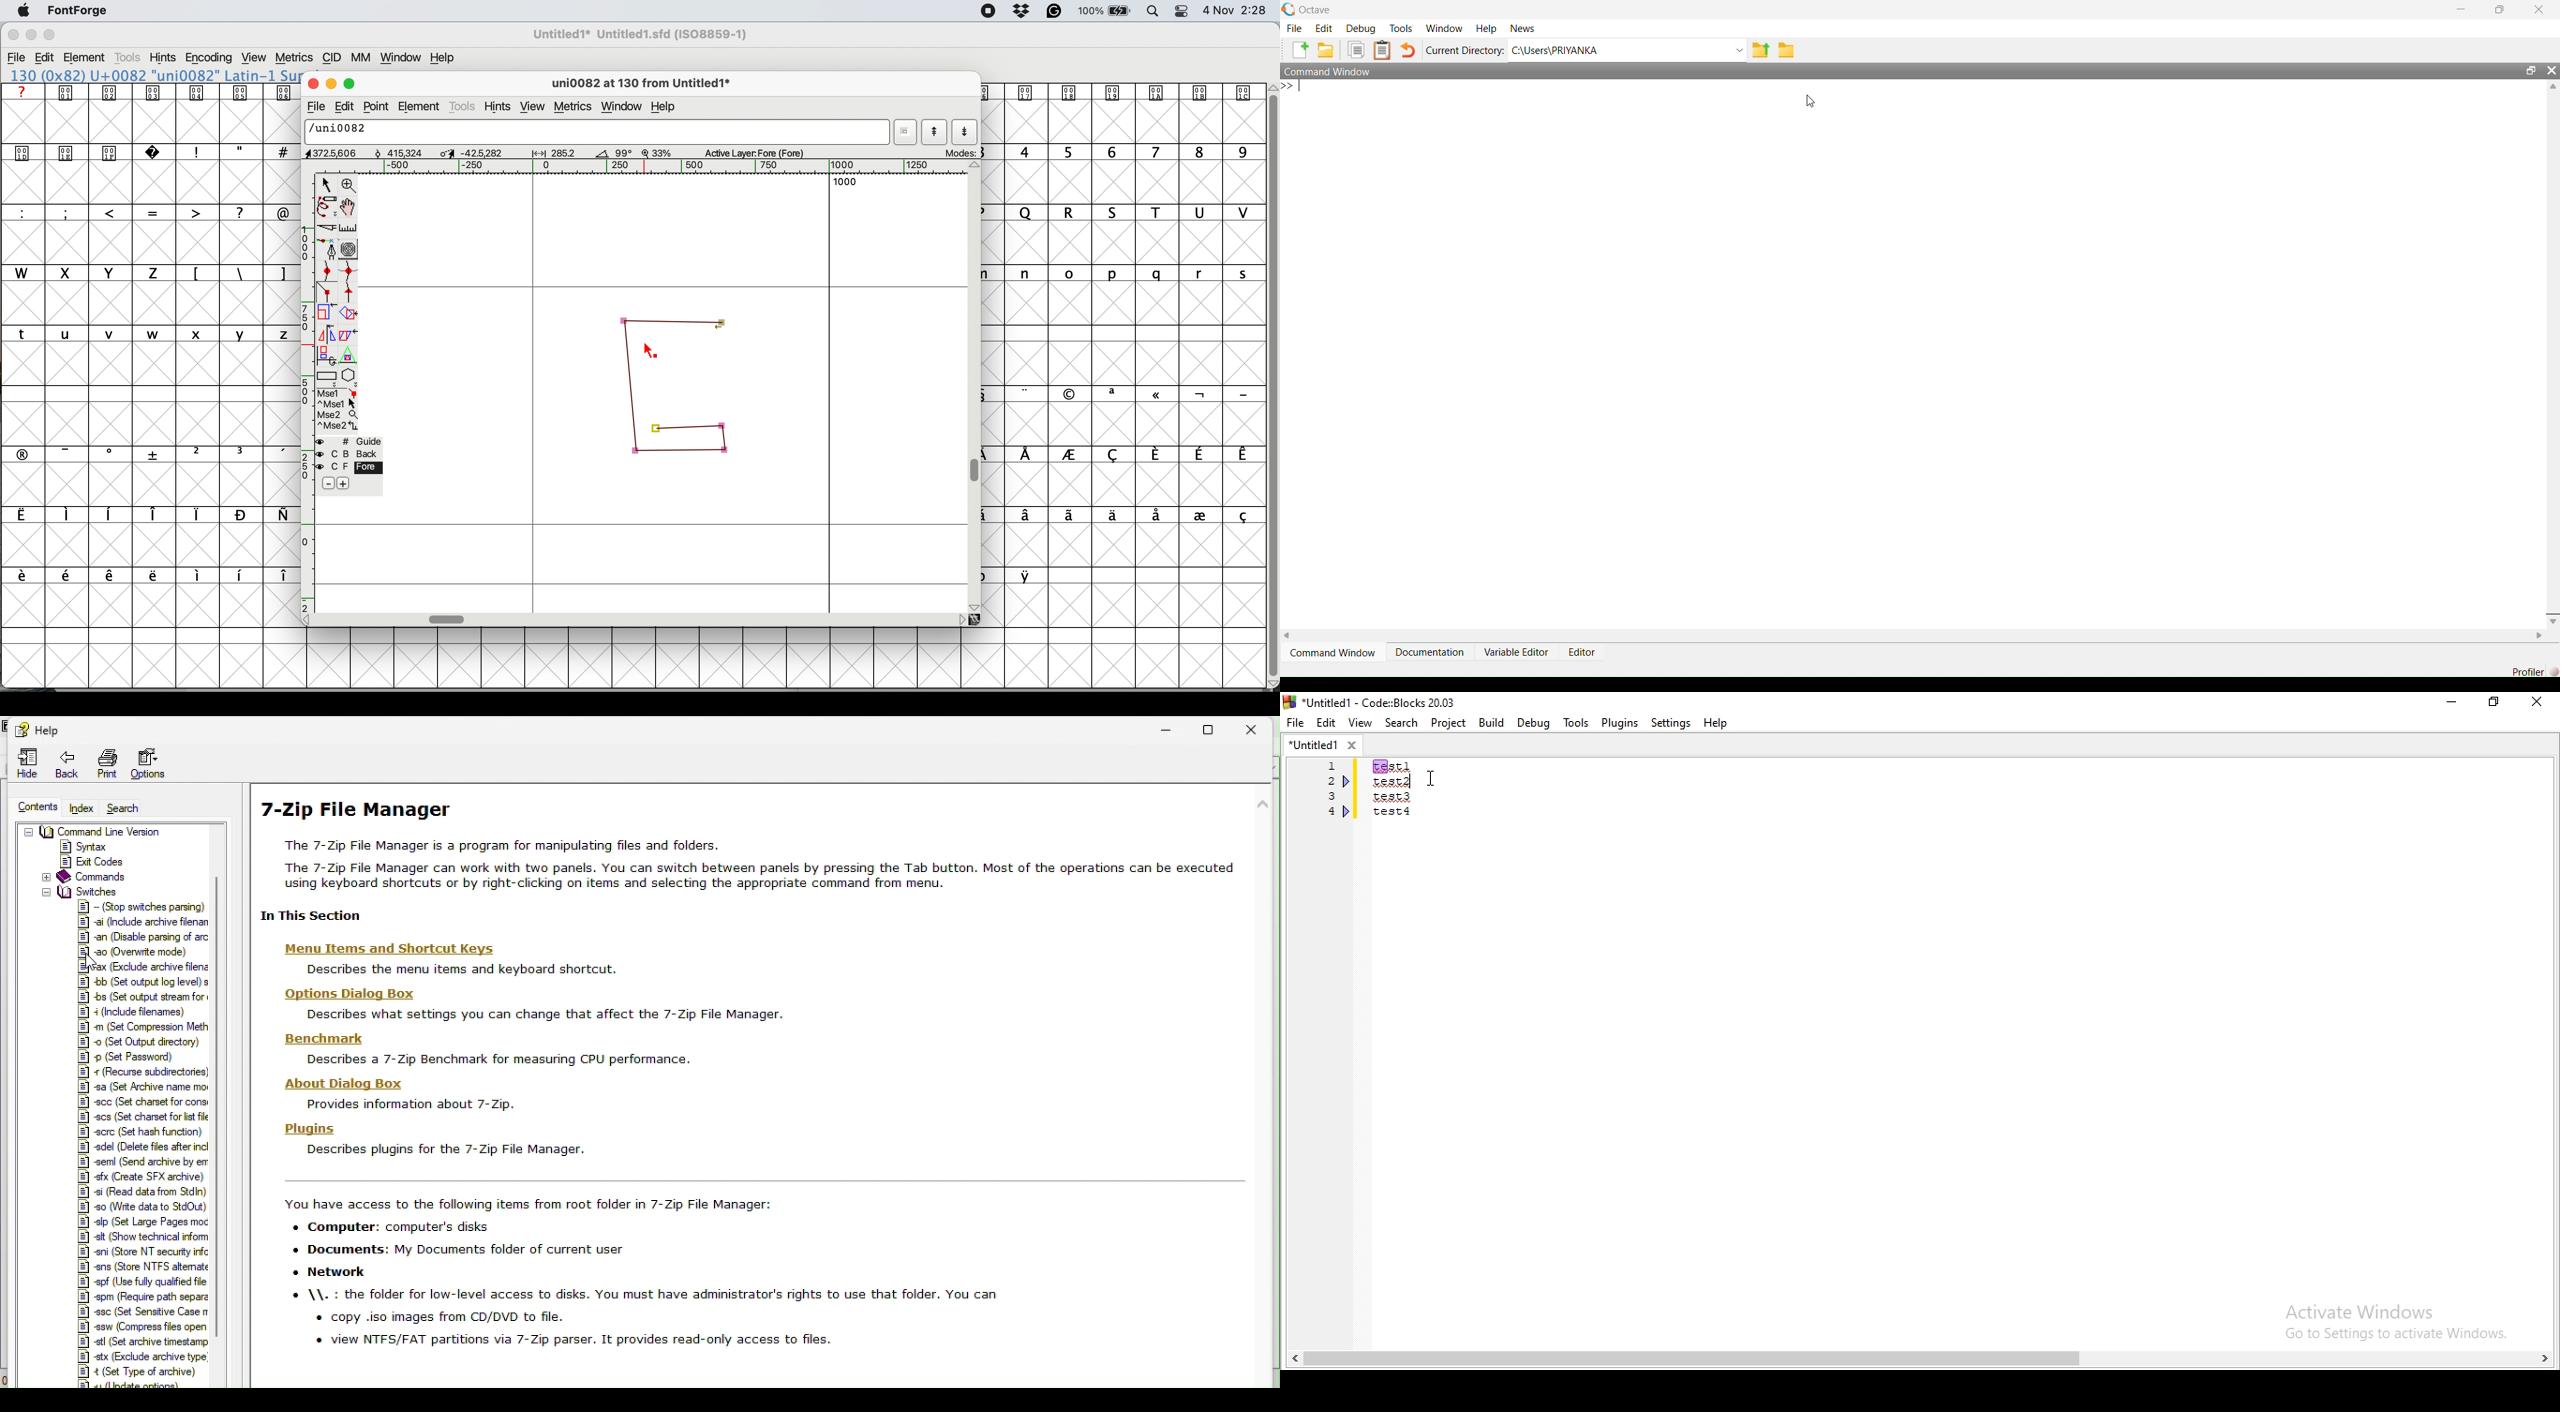 The width and height of the screenshot is (2576, 1428). What do you see at coordinates (1399, 722) in the screenshot?
I see `Search ` at bounding box center [1399, 722].